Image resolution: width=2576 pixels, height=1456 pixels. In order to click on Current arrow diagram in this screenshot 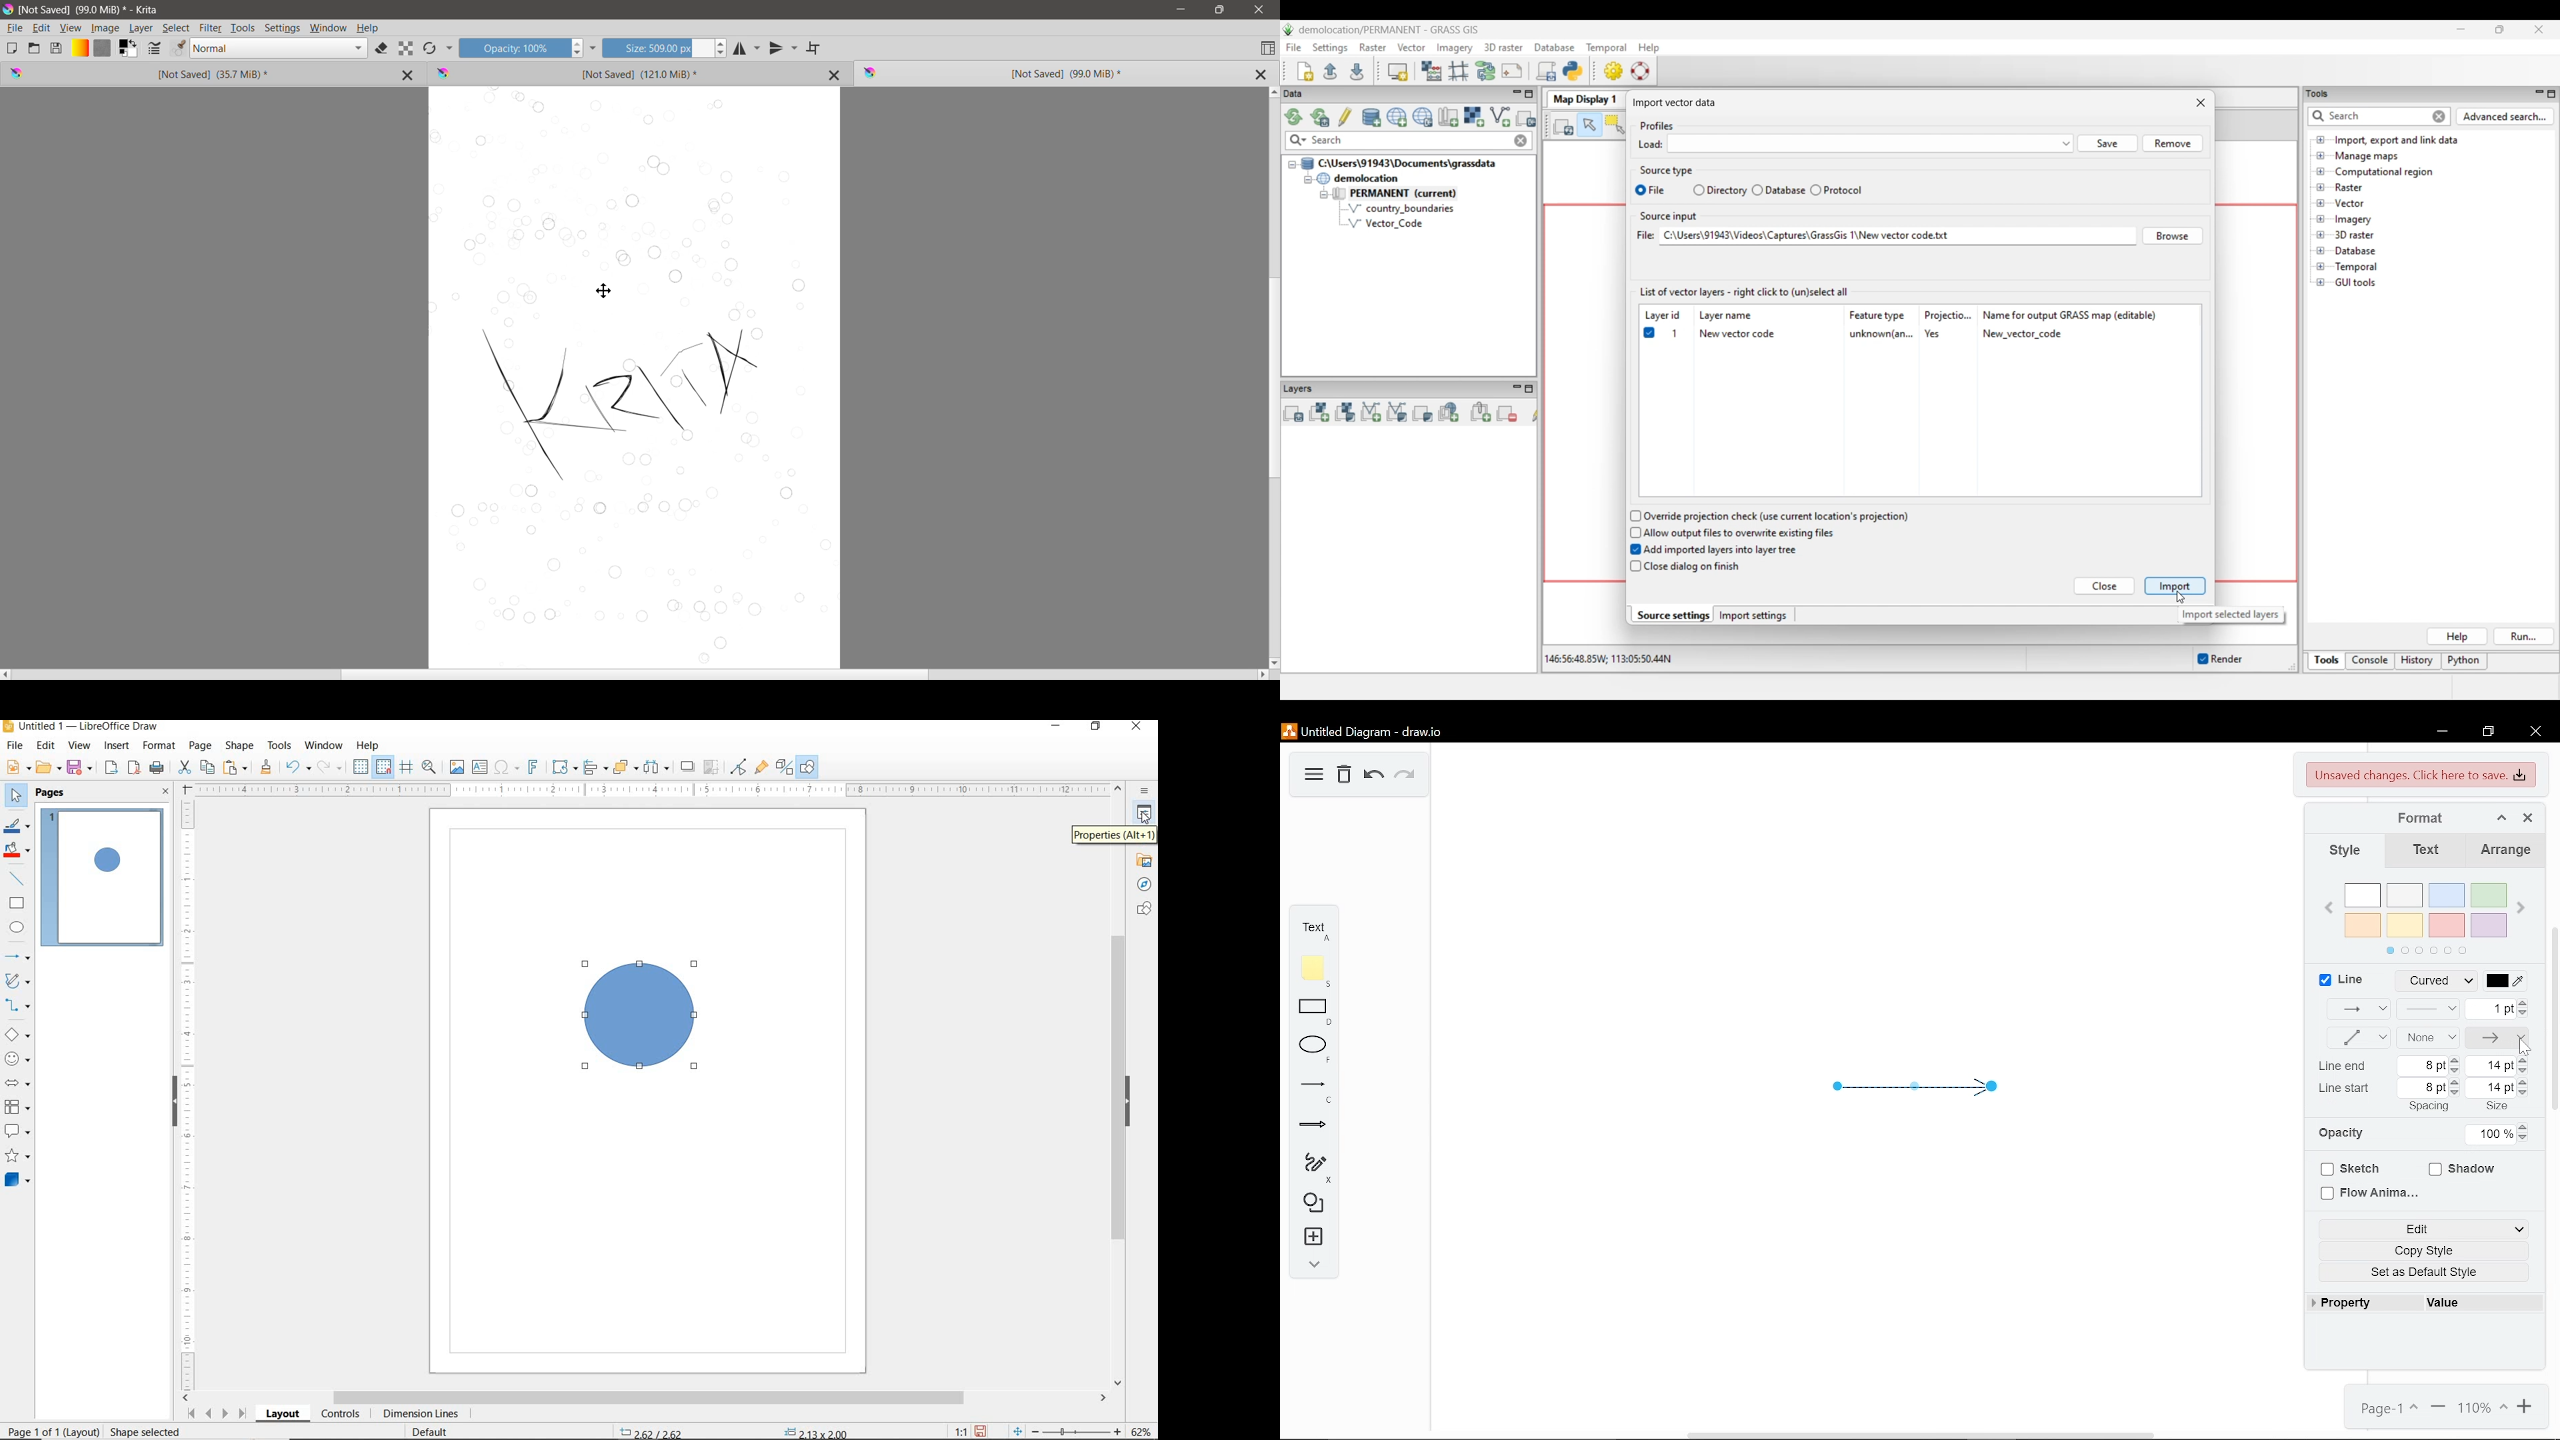, I will do `click(1923, 1104)`.